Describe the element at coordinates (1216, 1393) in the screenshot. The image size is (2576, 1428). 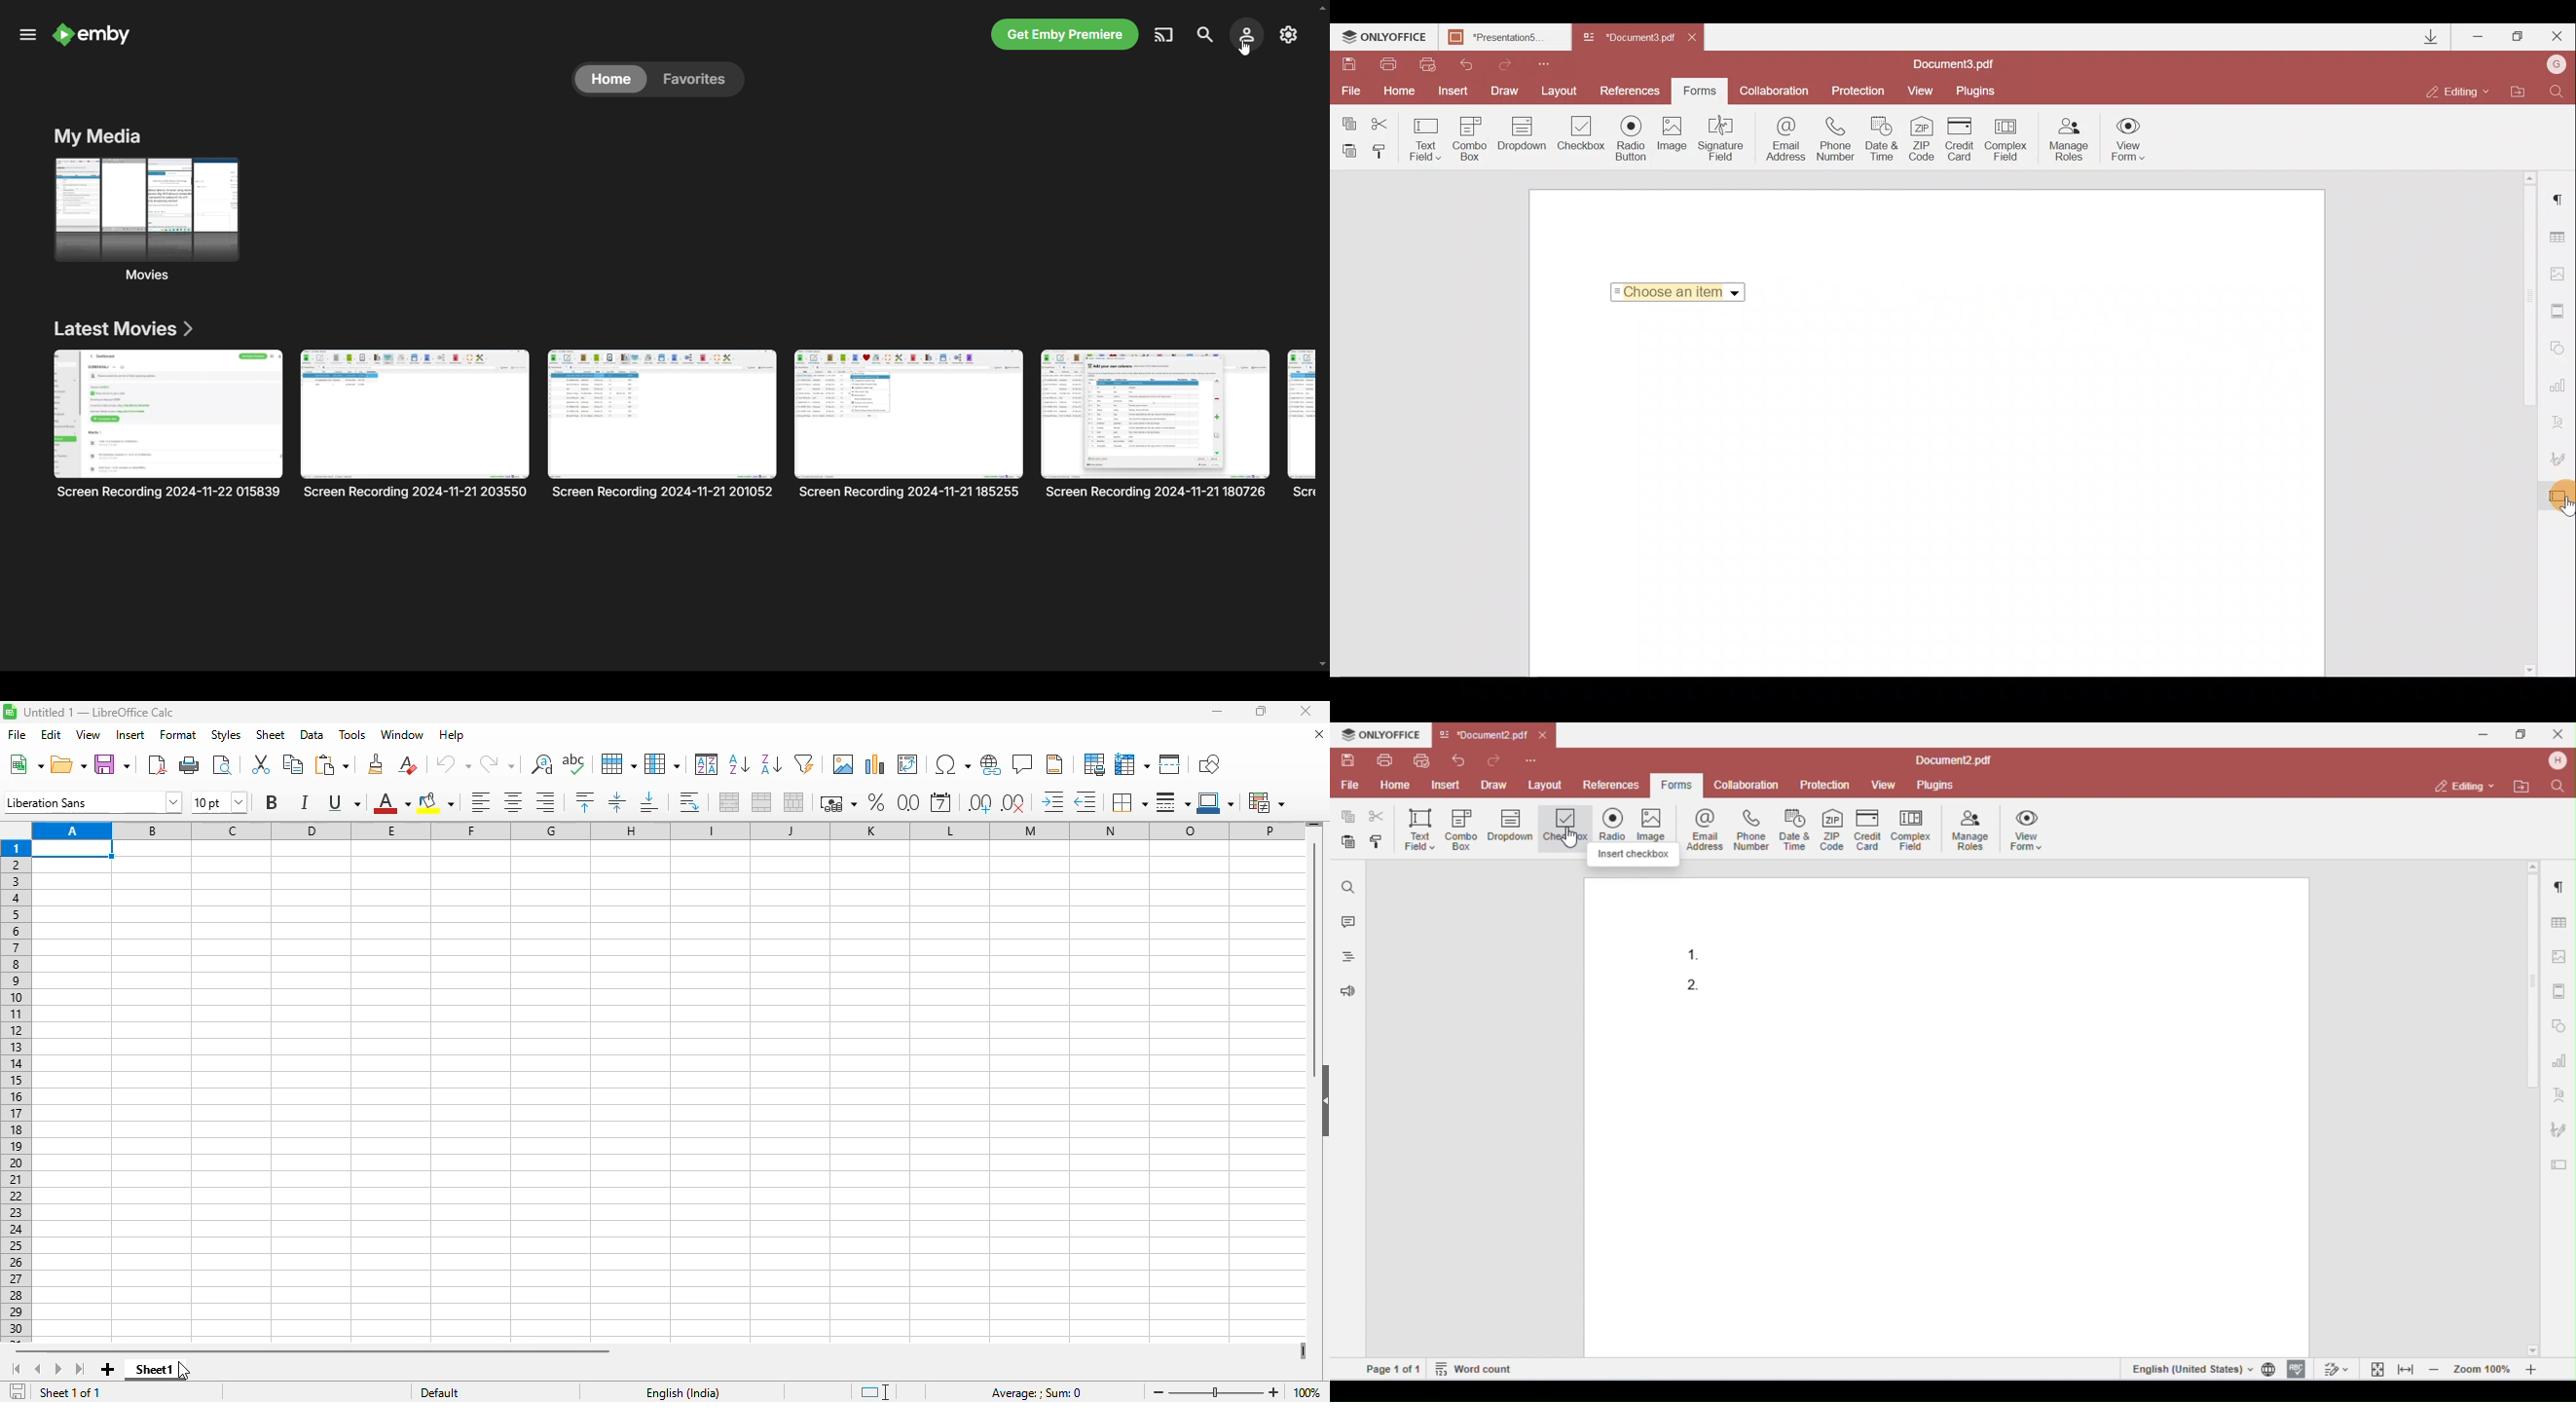
I see `Zoom slider` at that location.